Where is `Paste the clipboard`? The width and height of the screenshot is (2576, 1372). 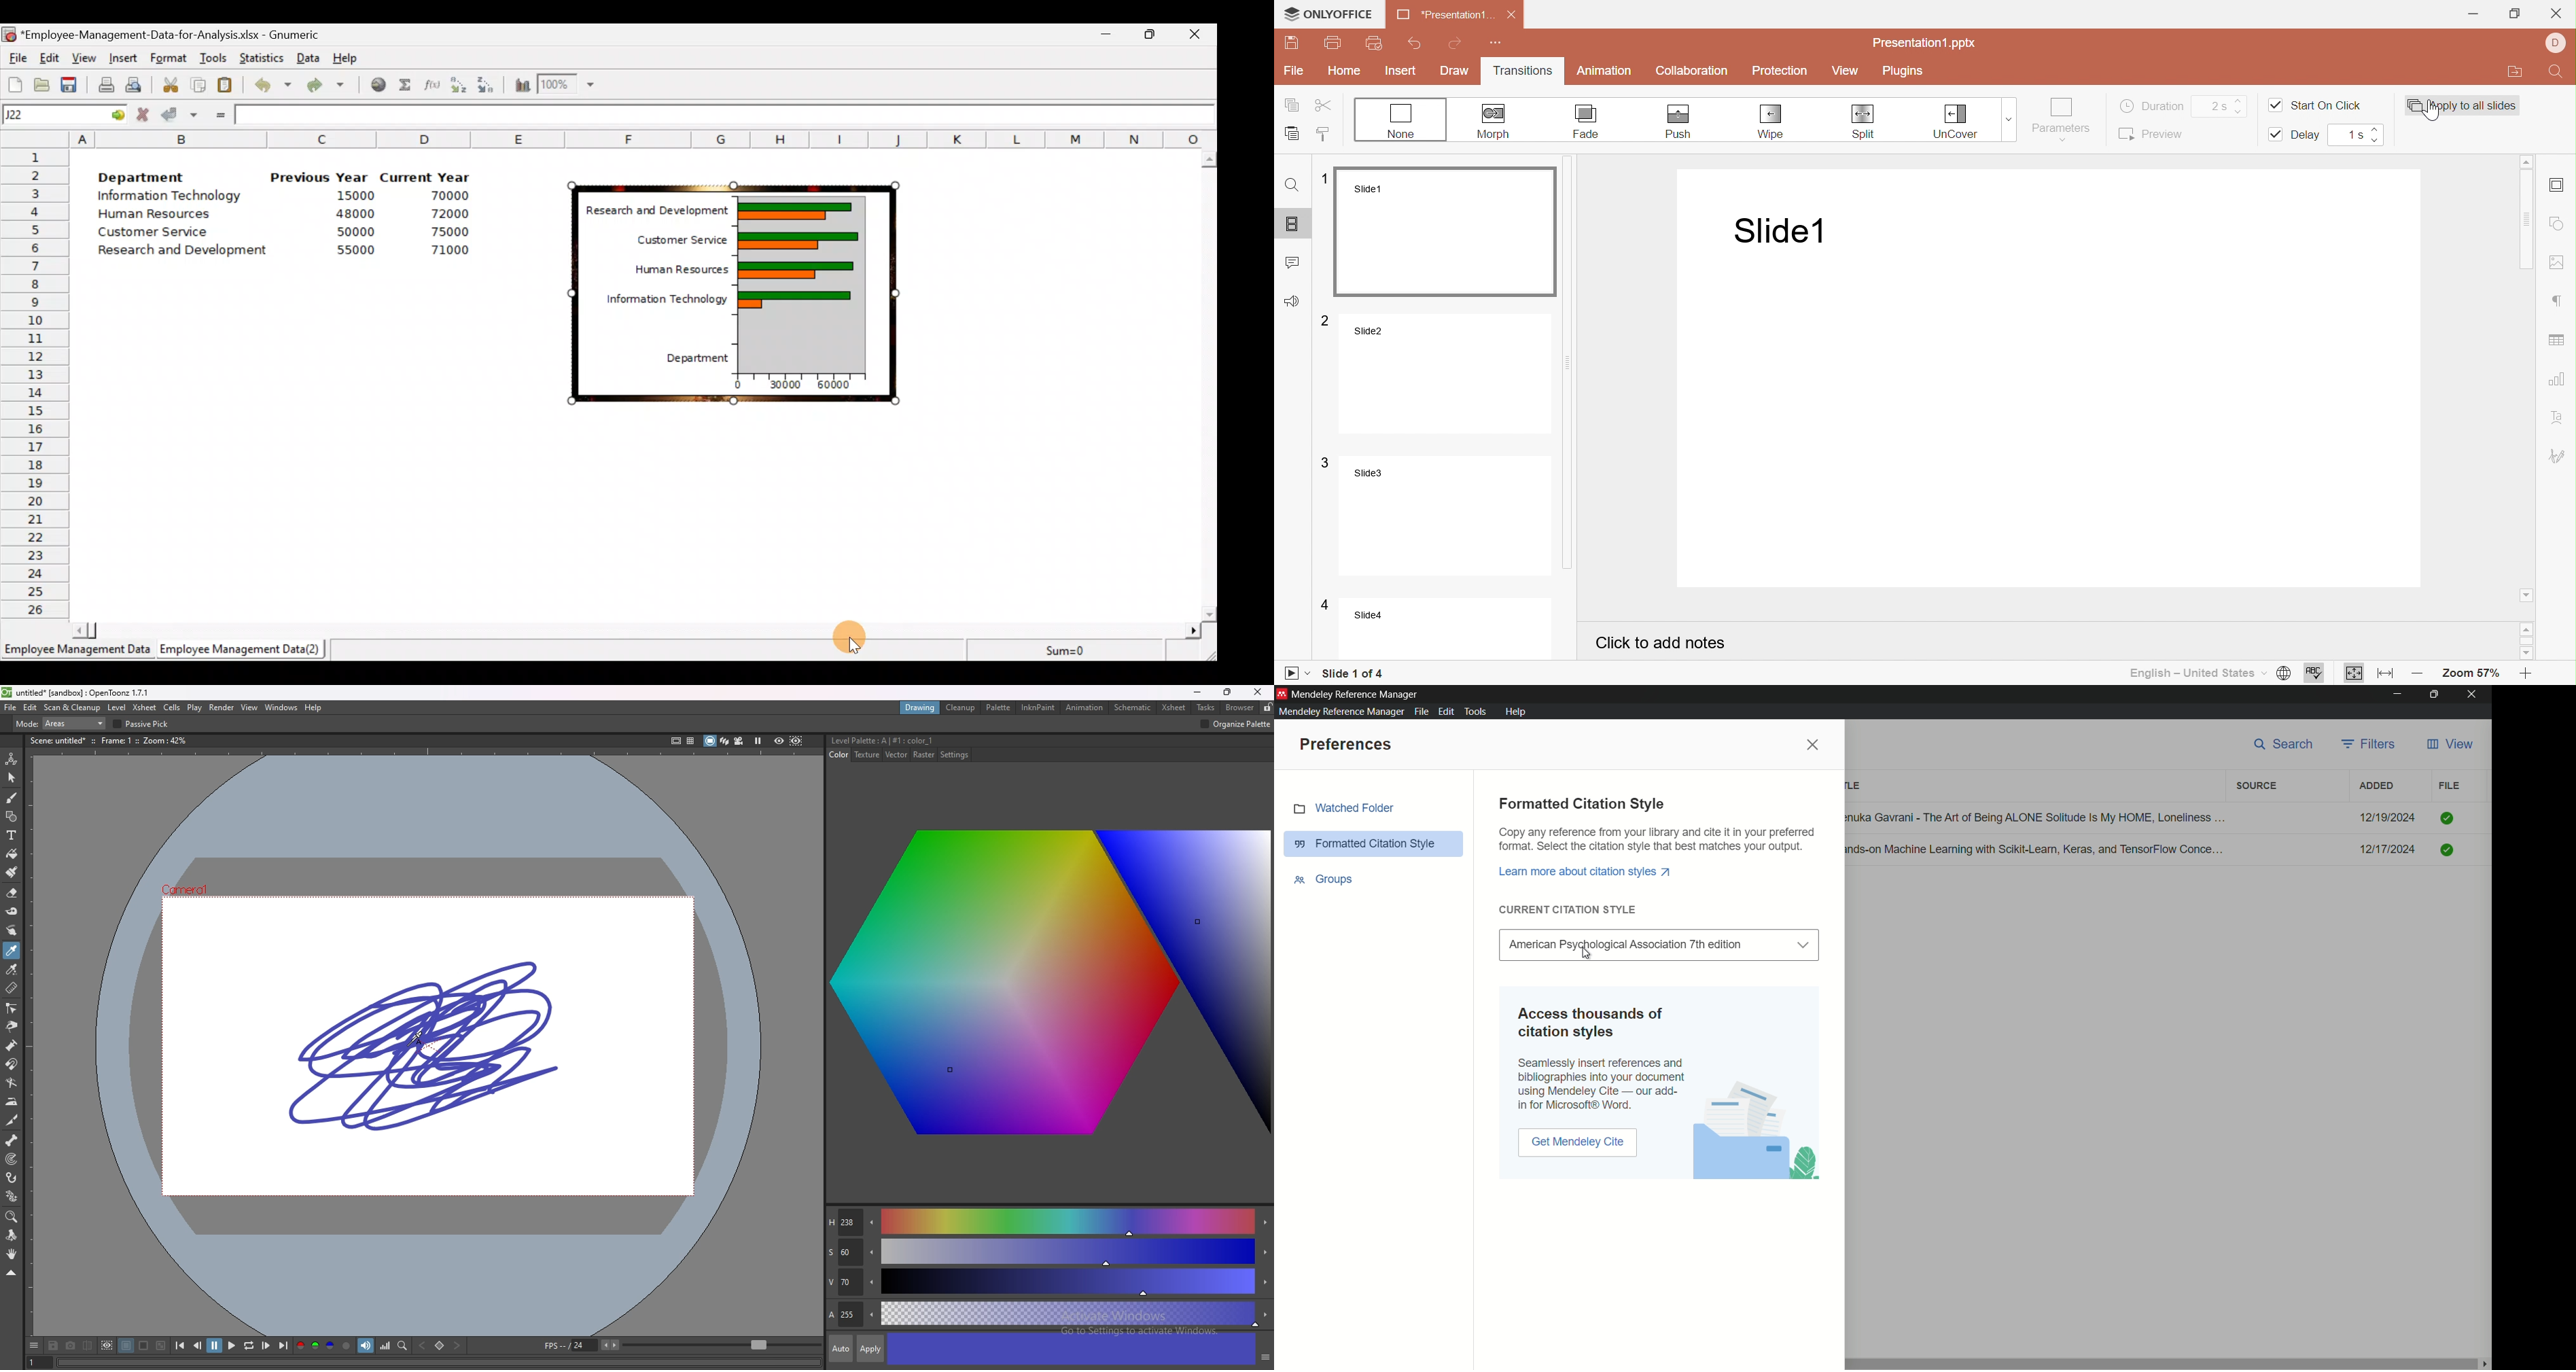
Paste the clipboard is located at coordinates (228, 86).